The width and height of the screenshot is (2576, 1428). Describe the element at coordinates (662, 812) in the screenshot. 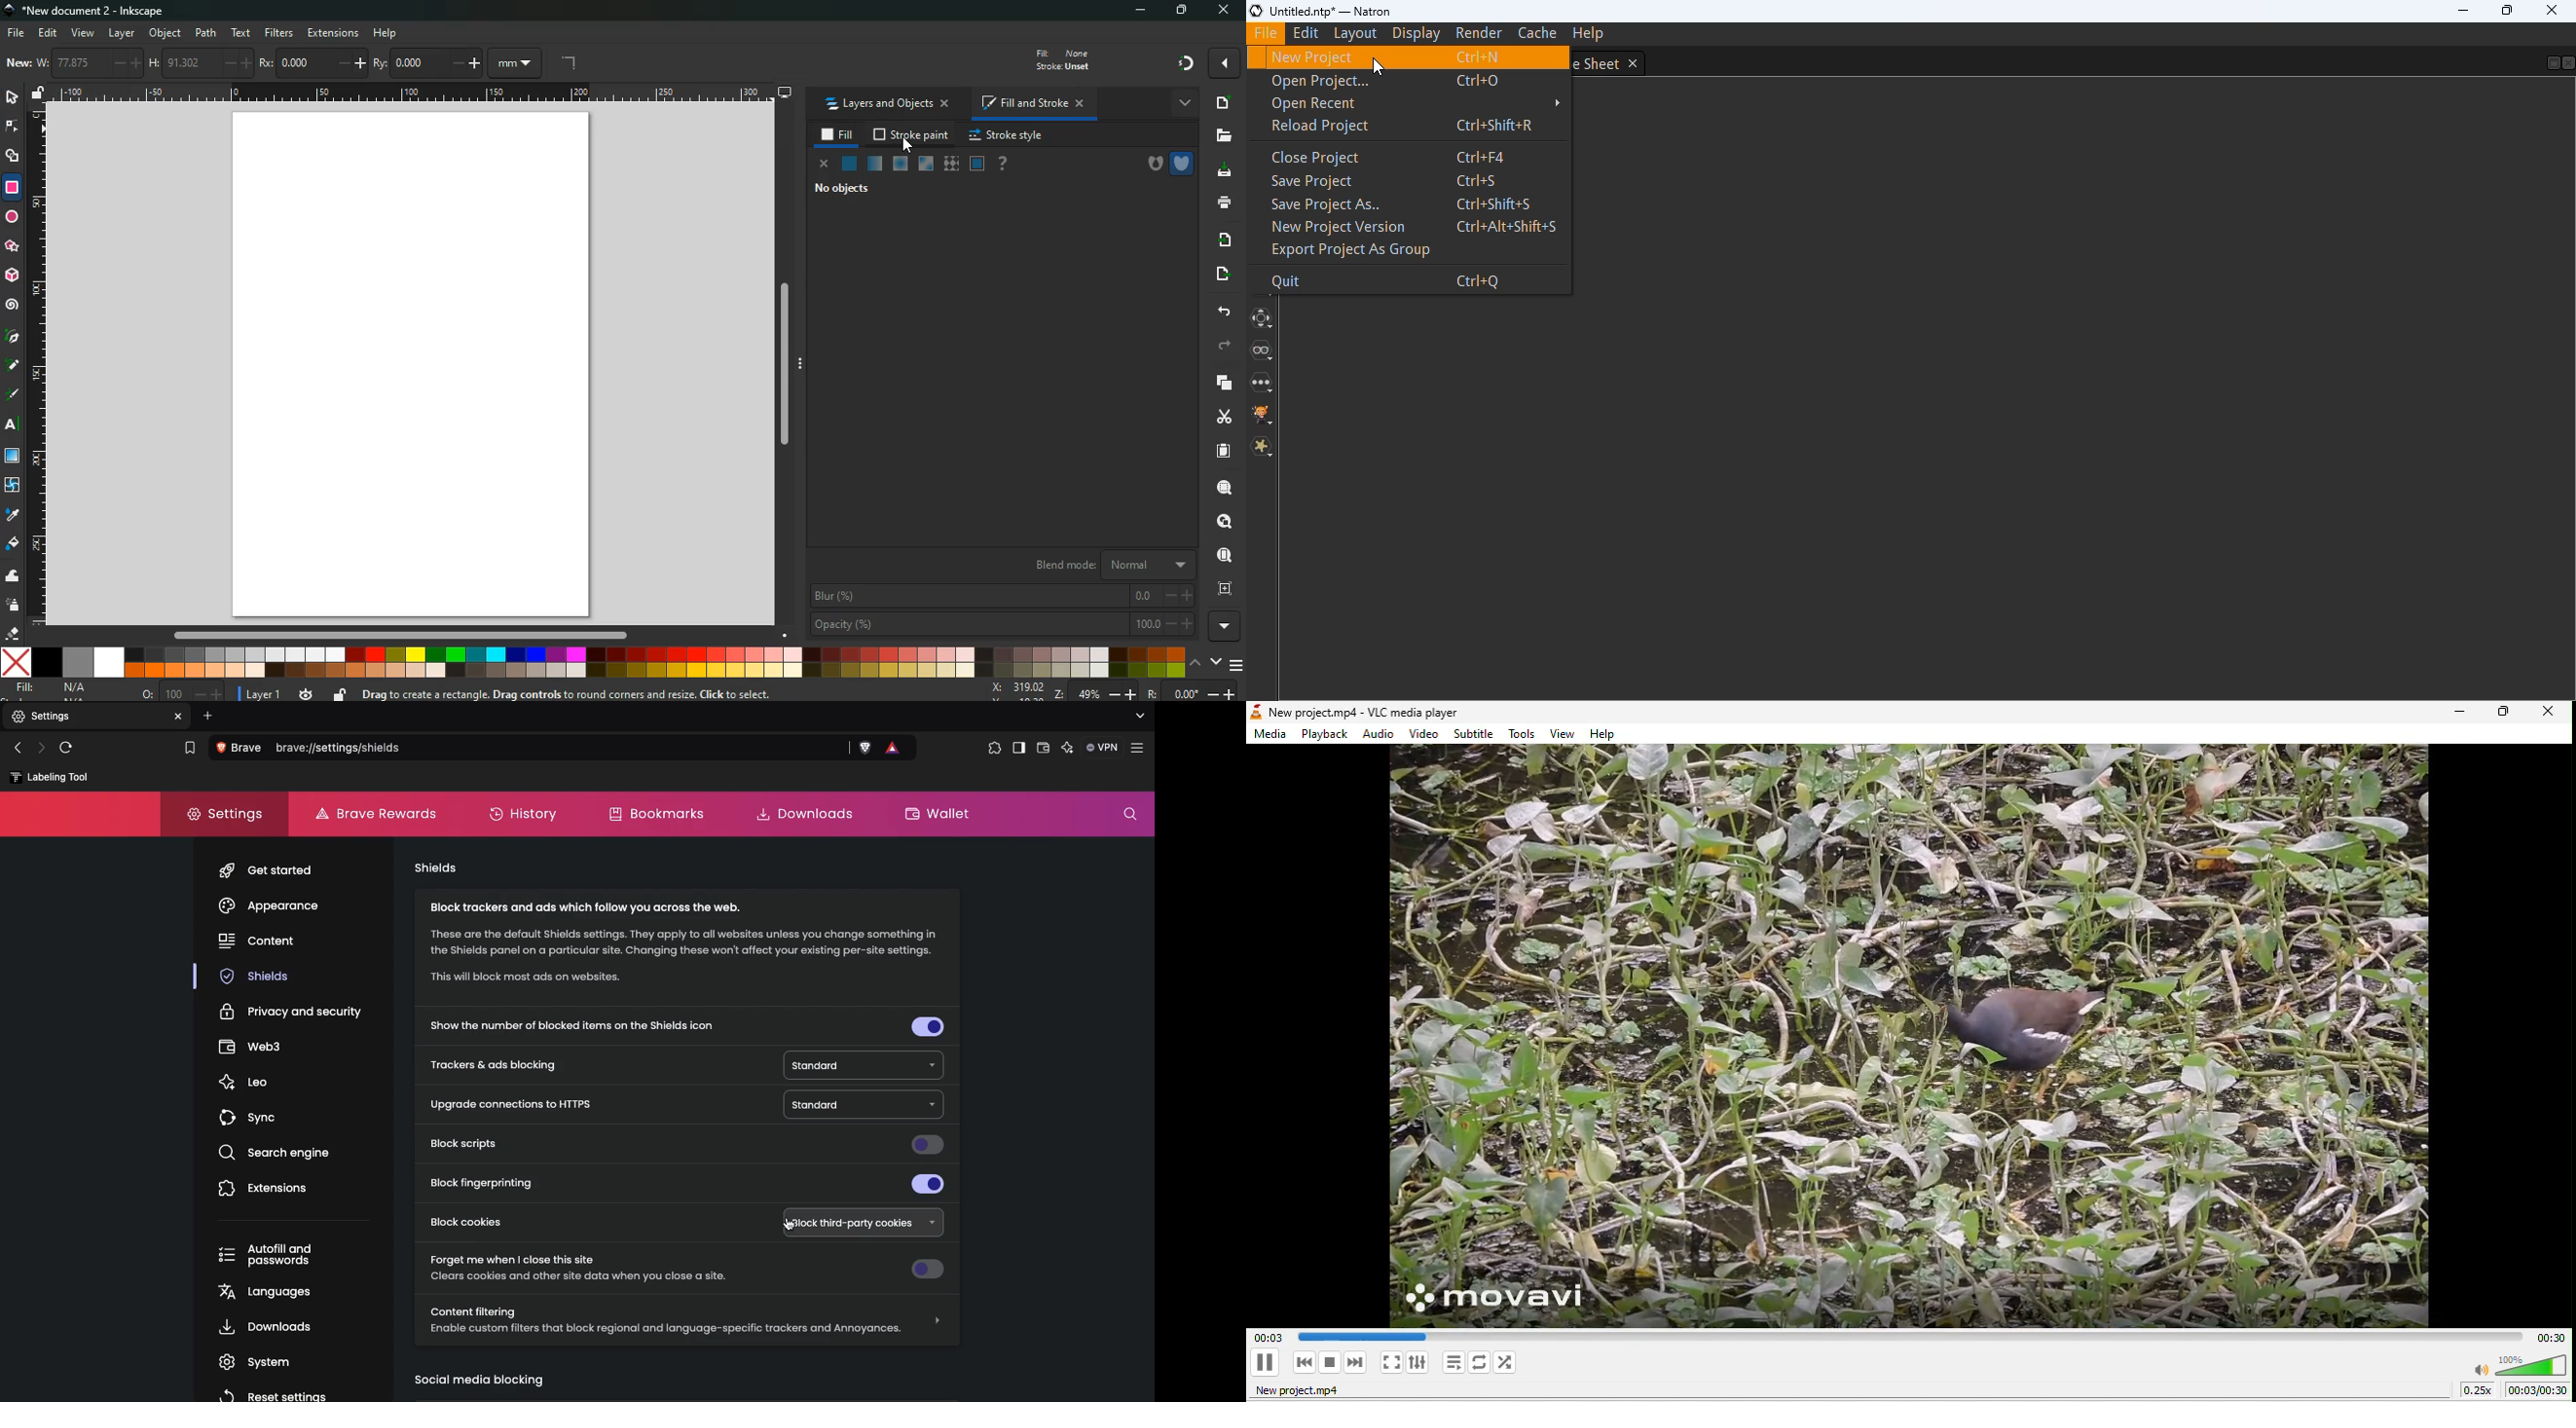

I see `Bookmarks` at that location.